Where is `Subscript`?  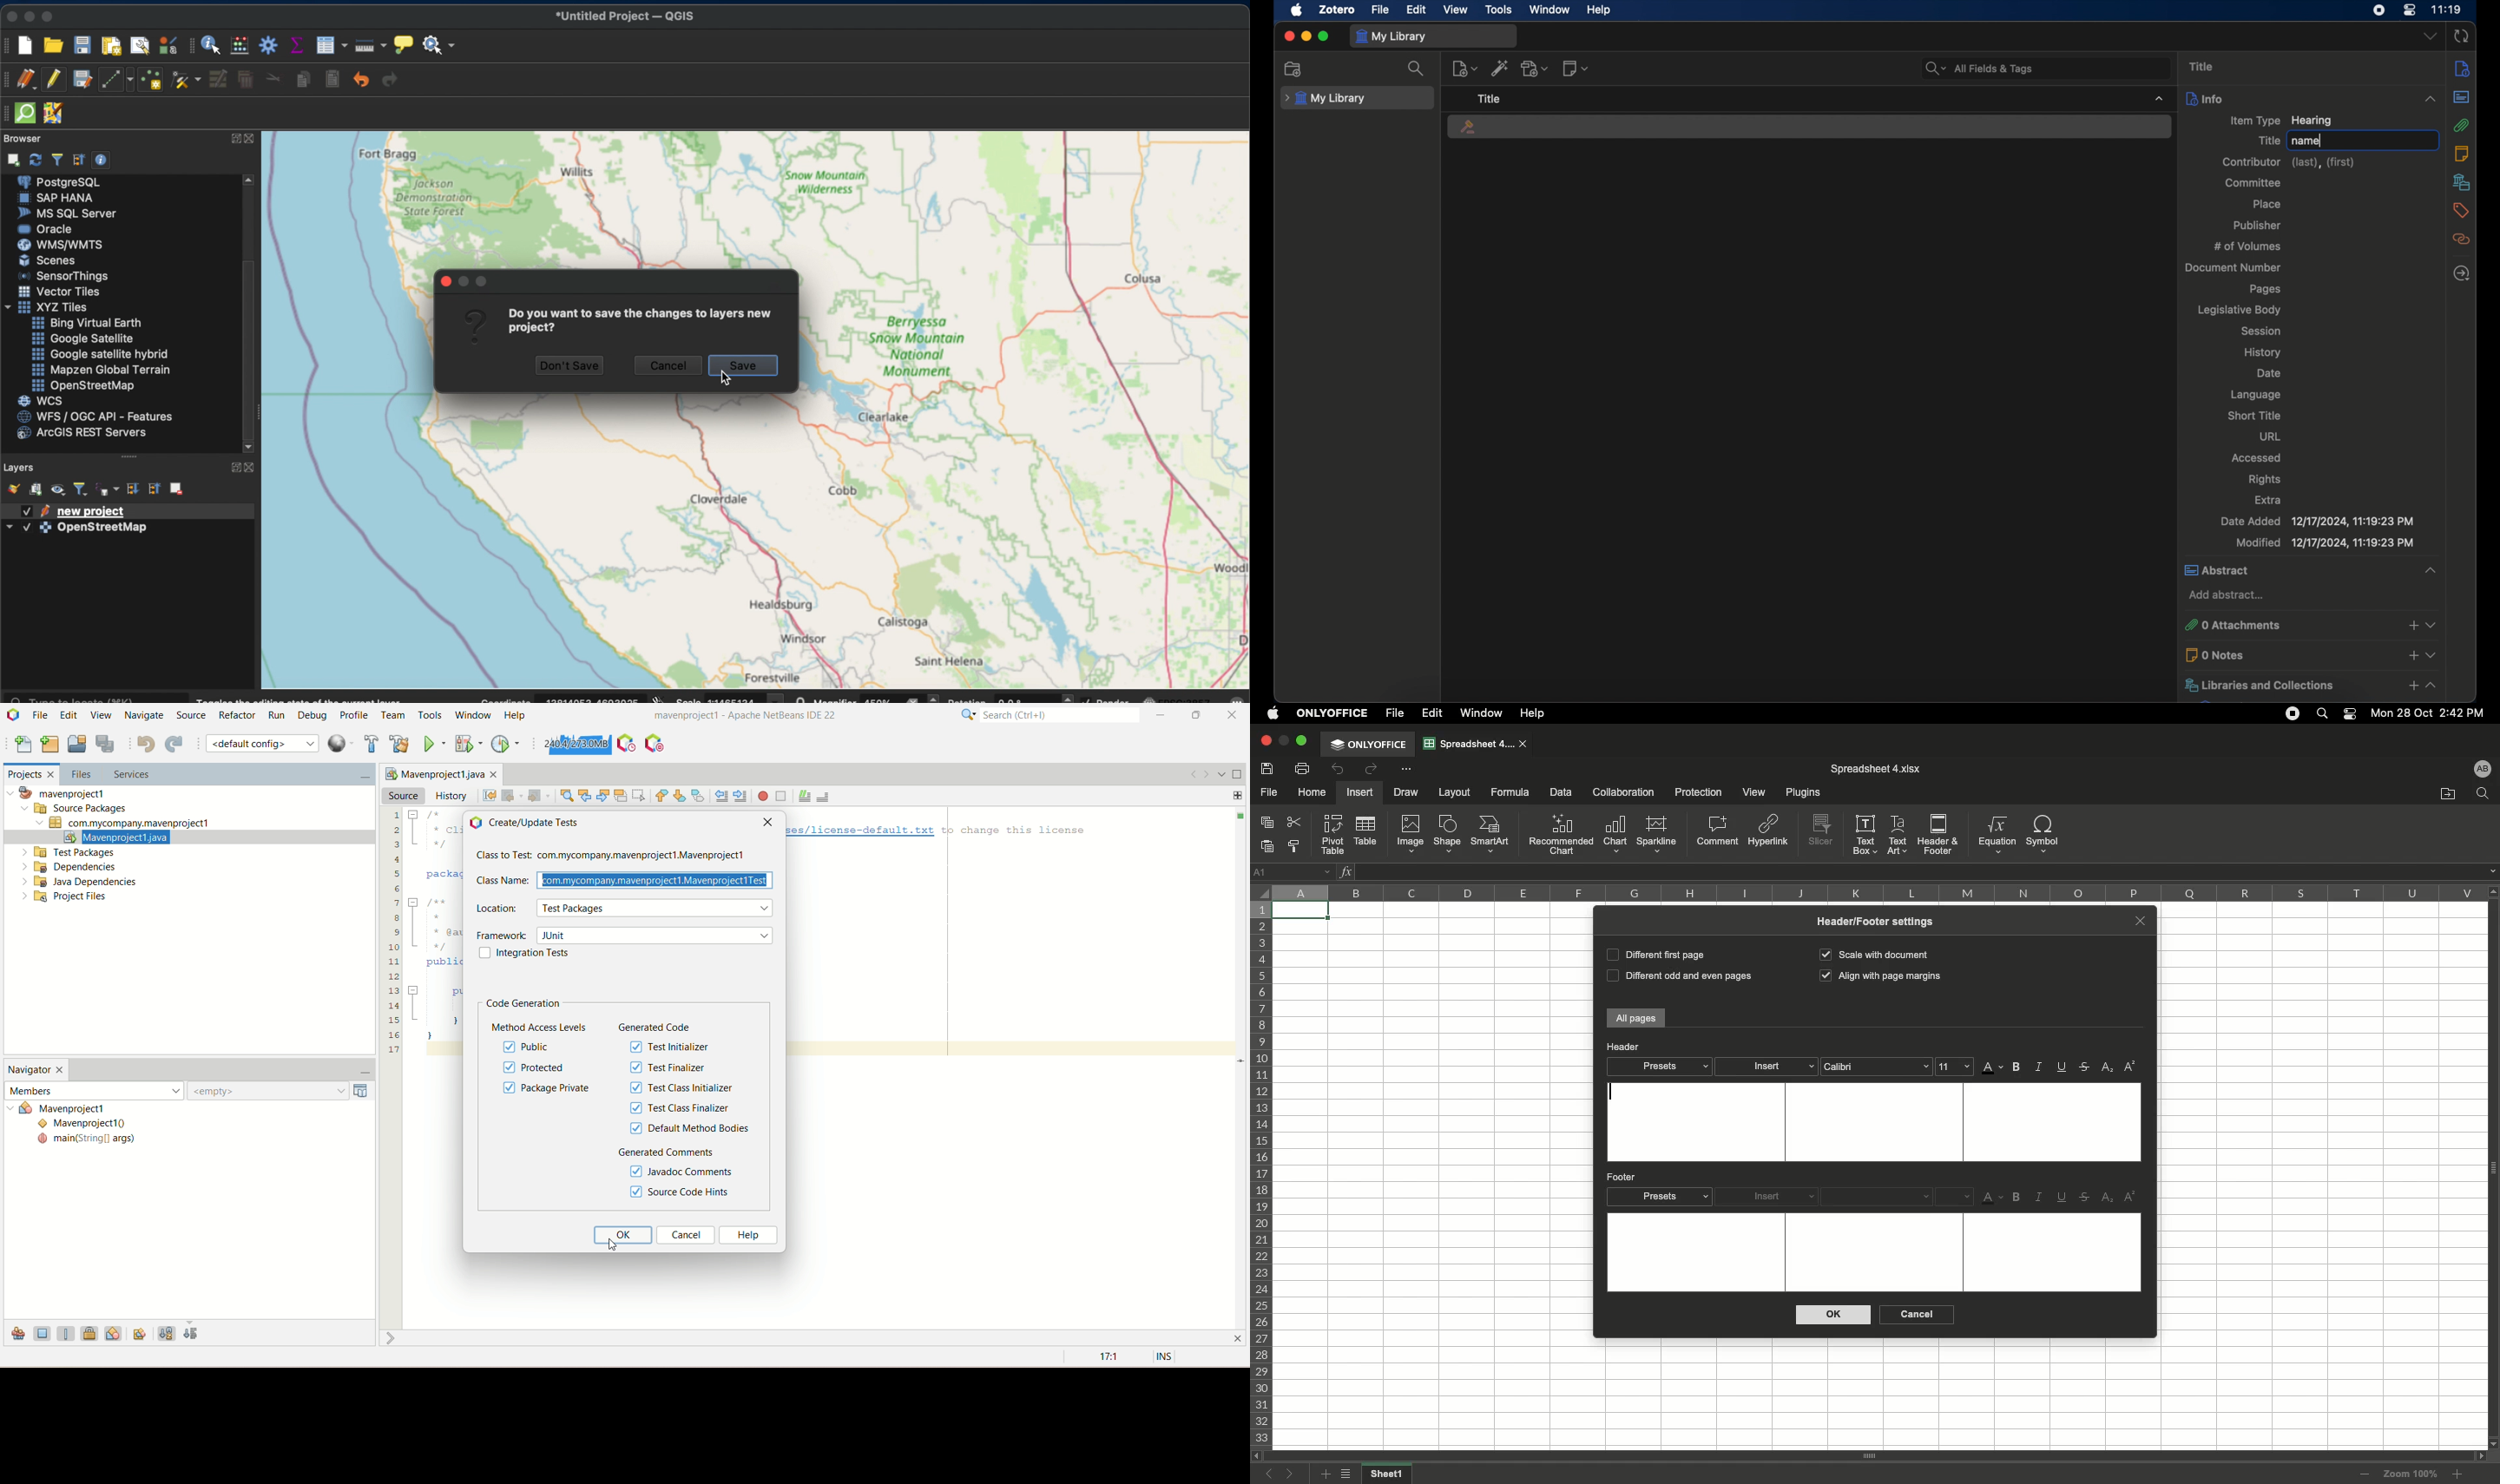 Subscript is located at coordinates (2109, 1198).